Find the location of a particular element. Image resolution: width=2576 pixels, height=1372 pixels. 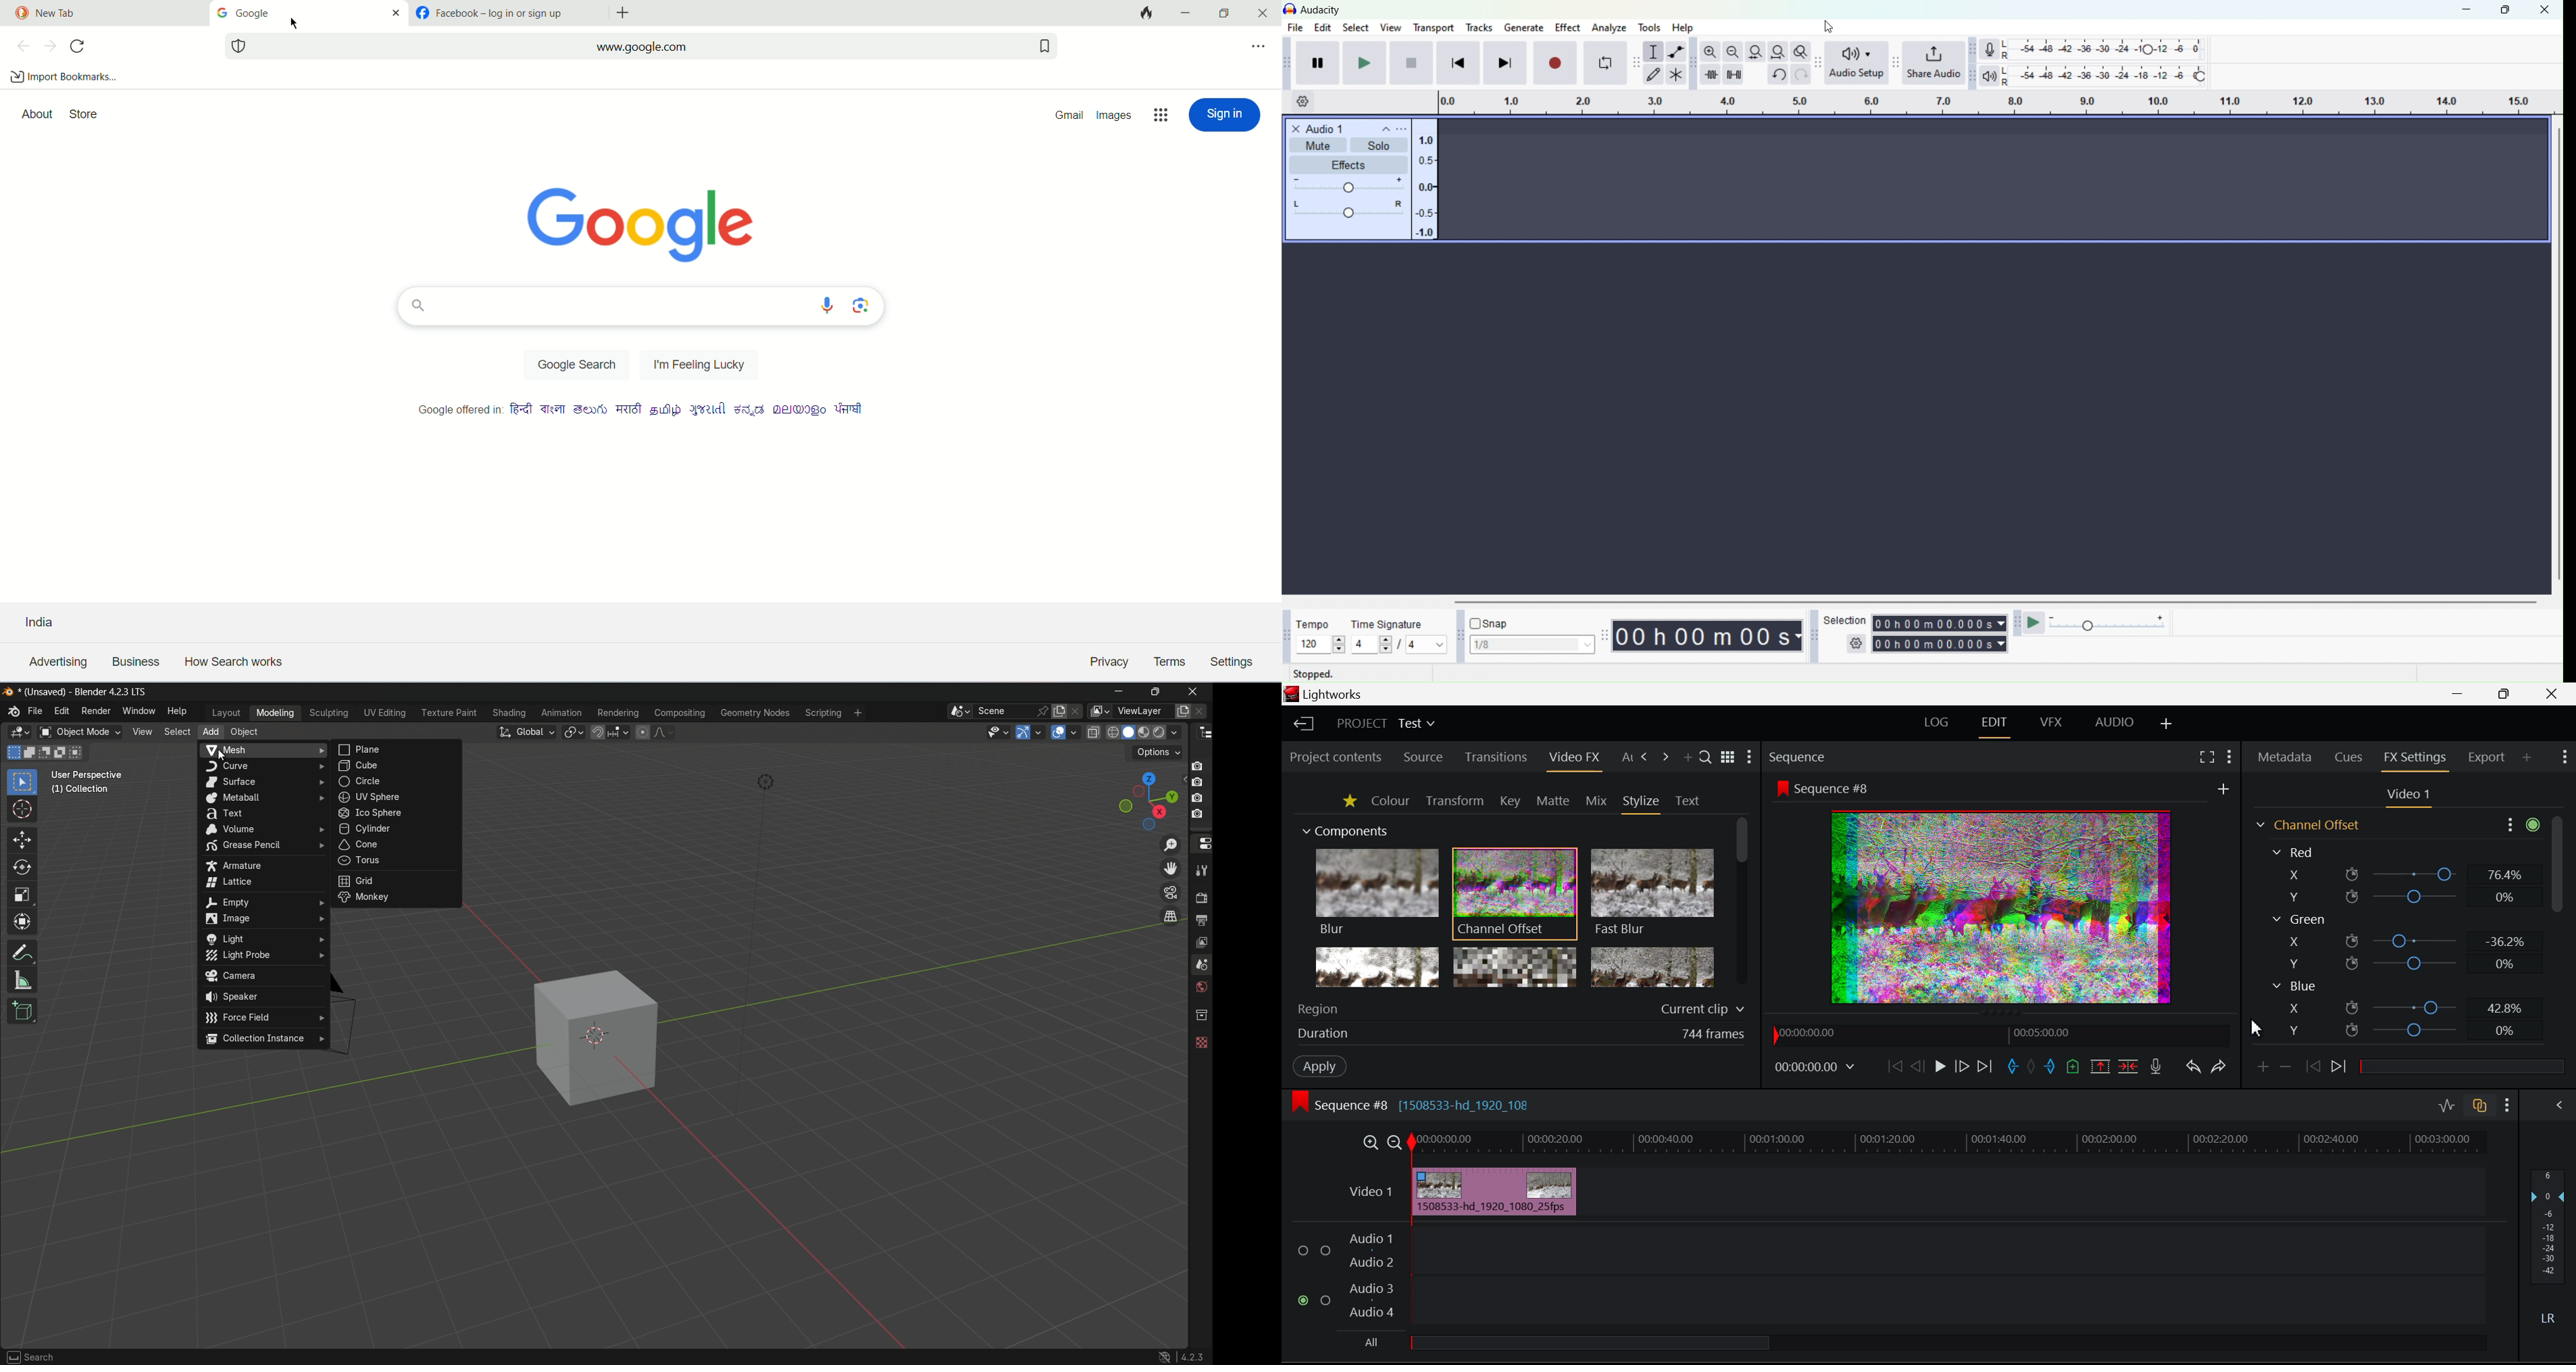

Tools is located at coordinates (1650, 27).